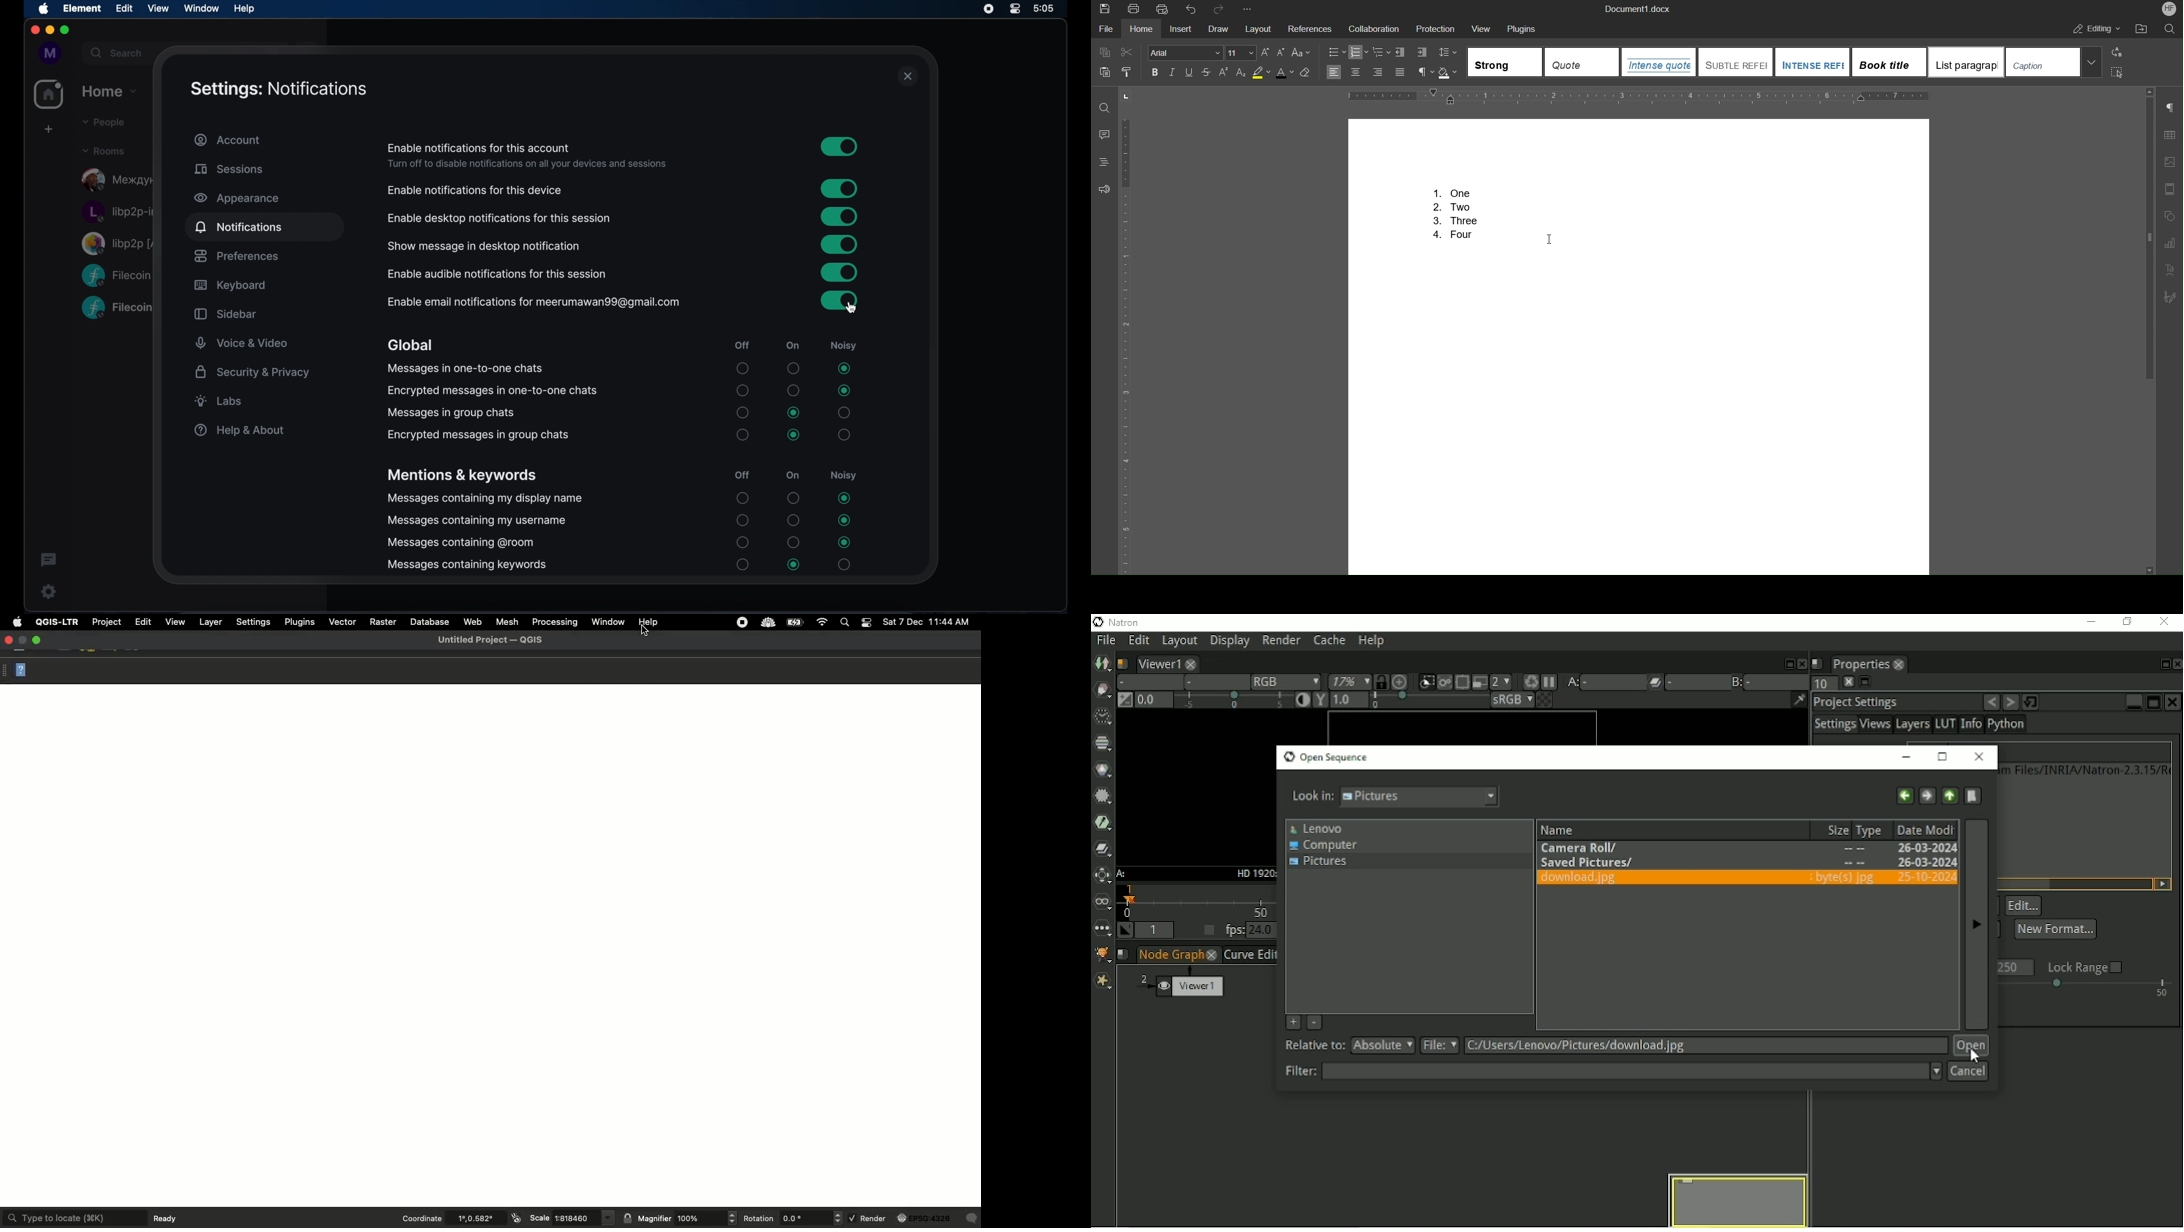 This screenshot has width=2184, height=1232. What do you see at coordinates (1943, 756) in the screenshot?
I see `Maximize` at bounding box center [1943, 756].